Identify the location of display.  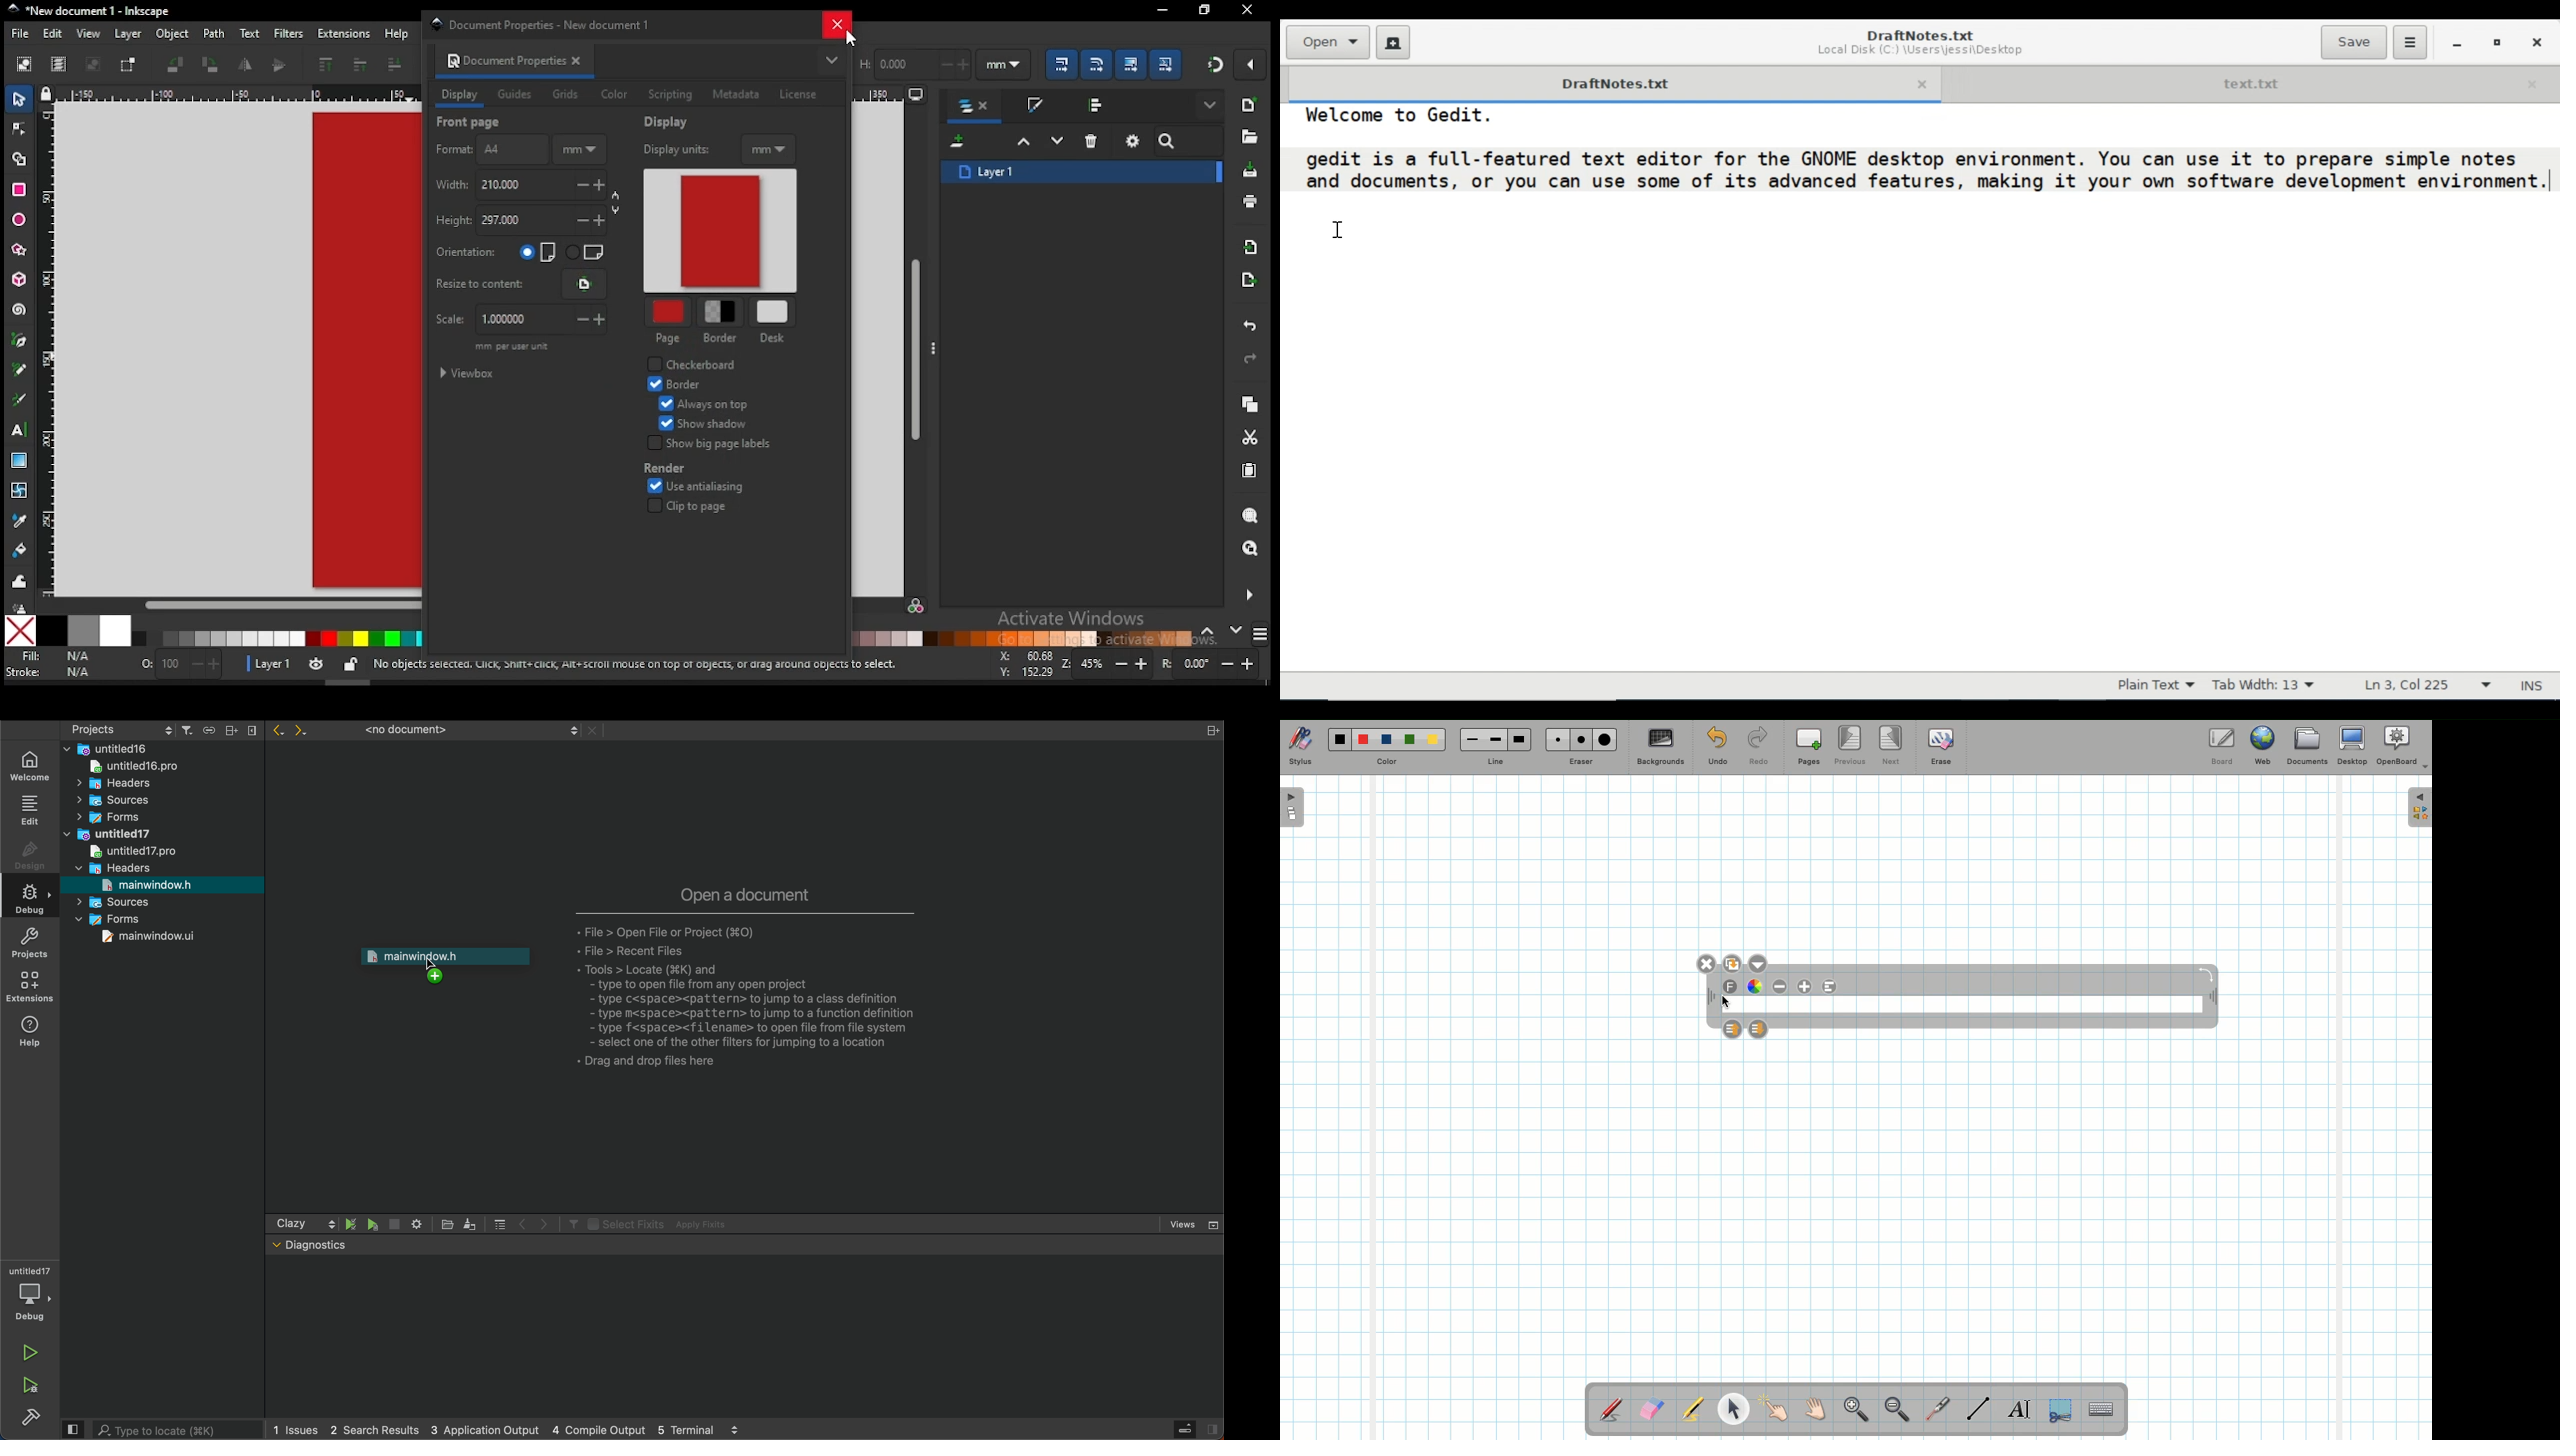
(459, 95).